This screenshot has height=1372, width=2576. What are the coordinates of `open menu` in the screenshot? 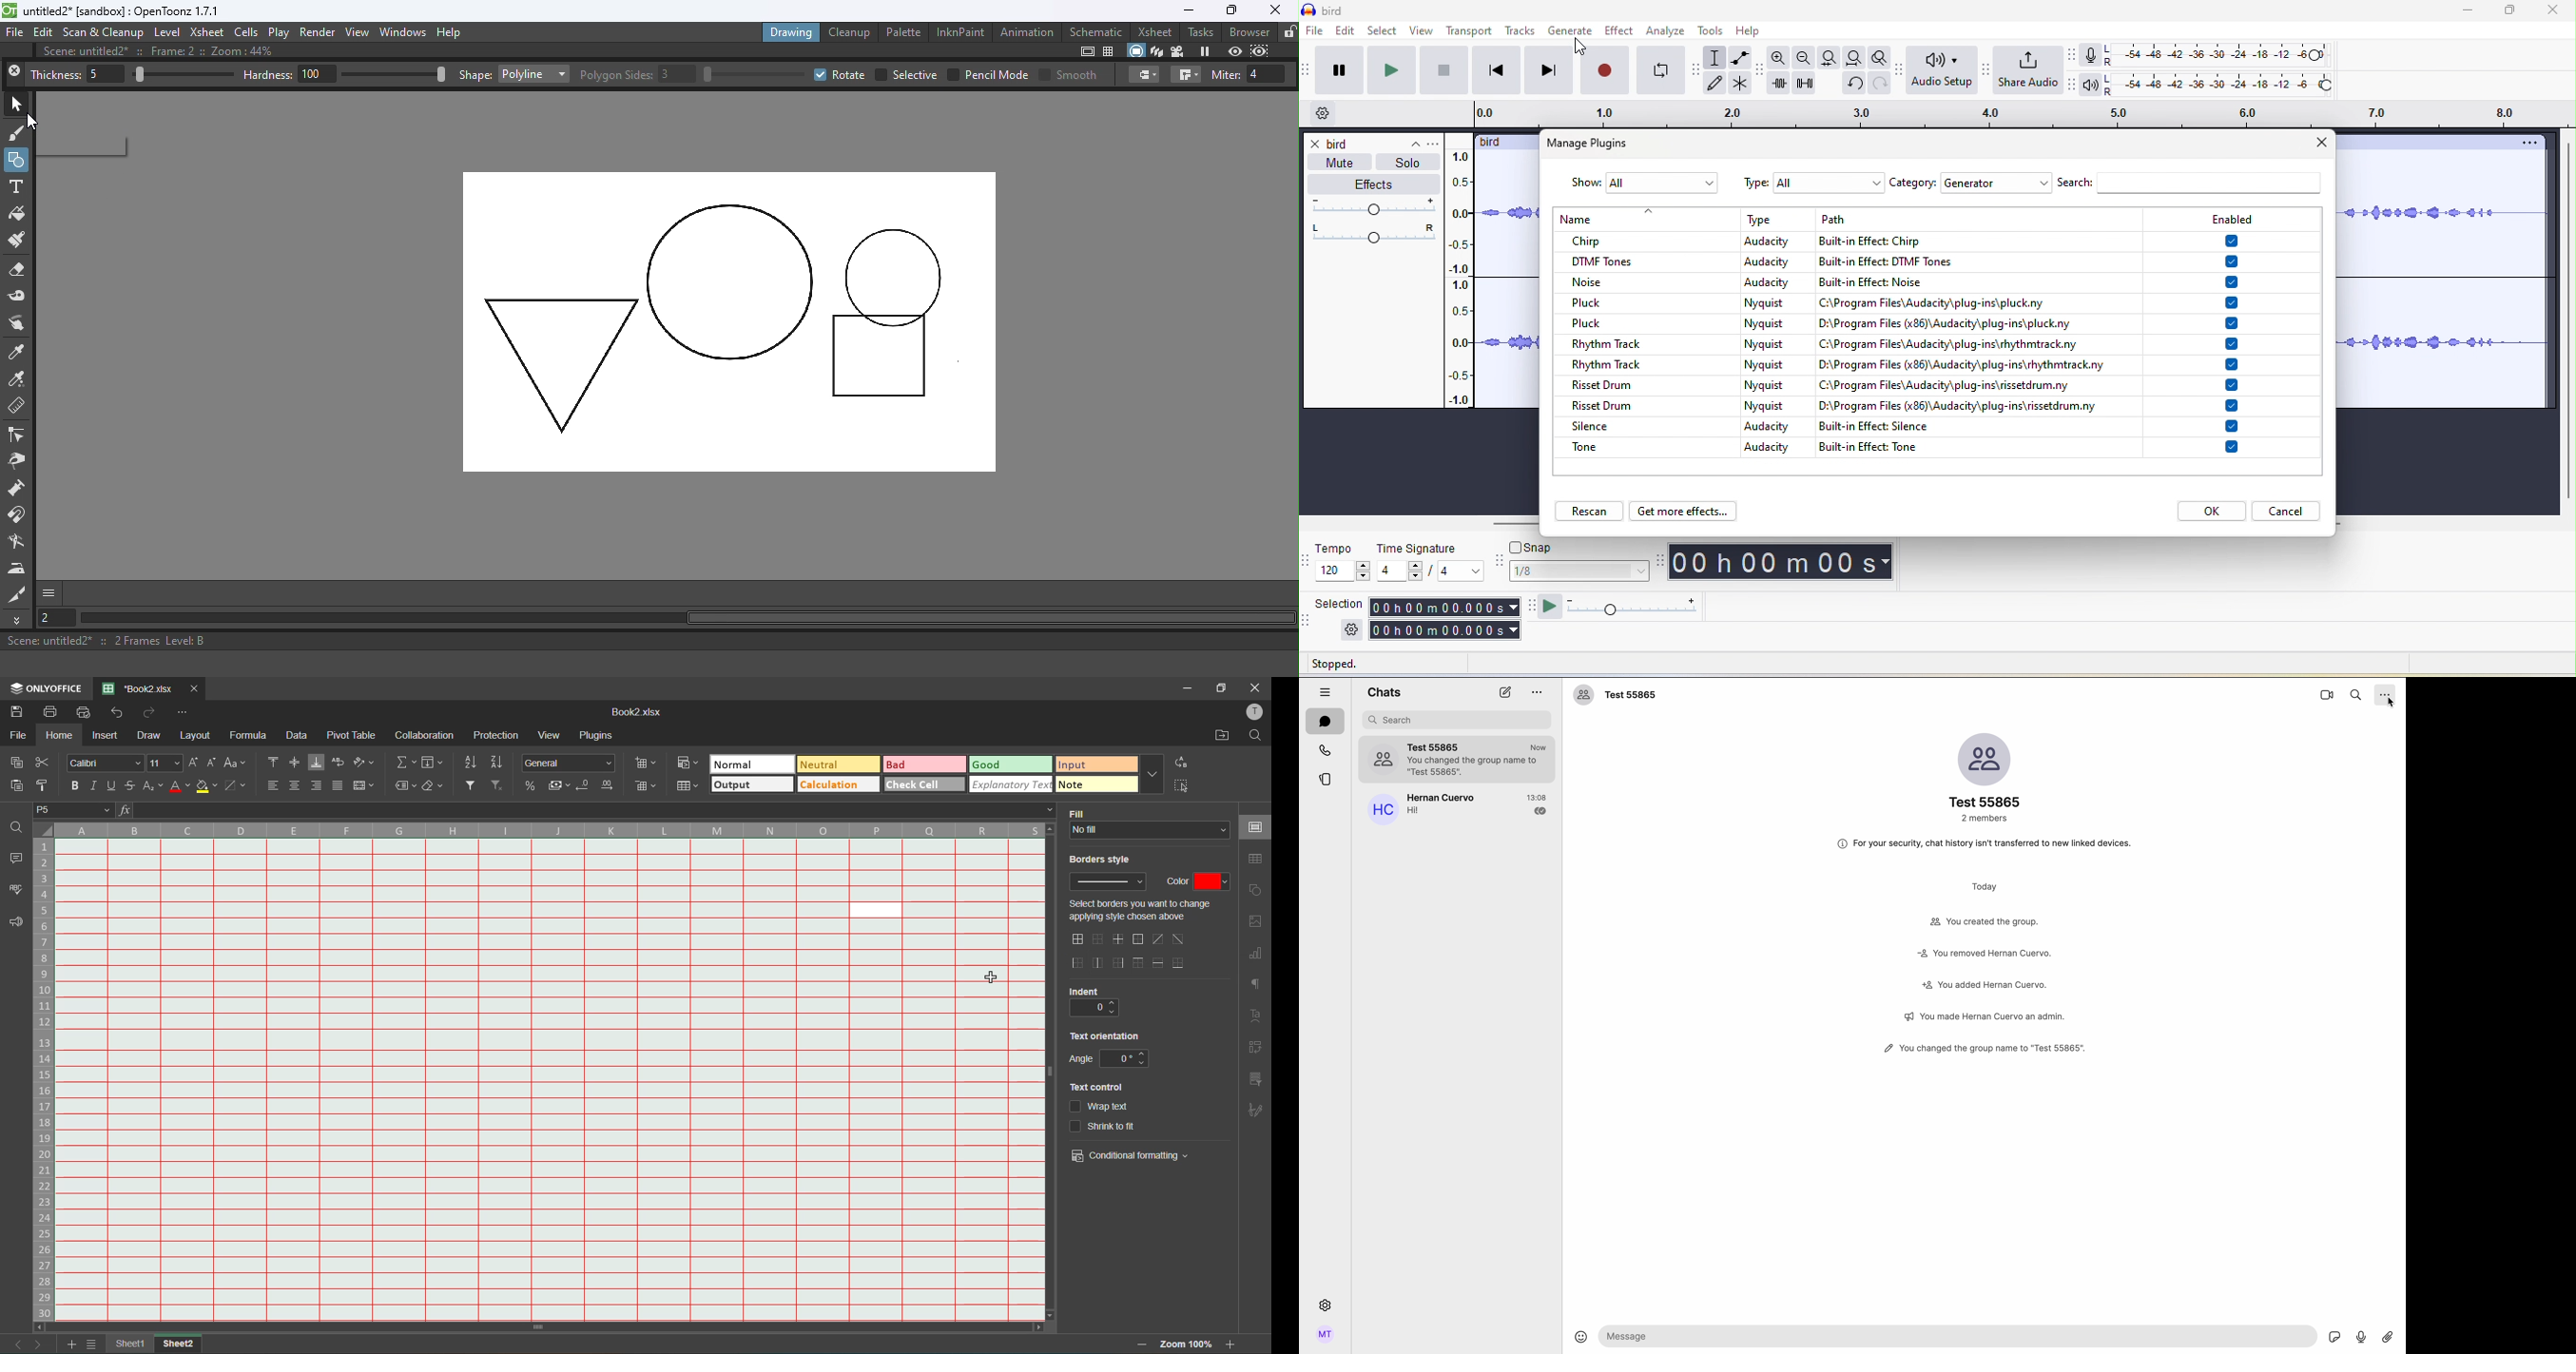 It's located at (1434, 143).